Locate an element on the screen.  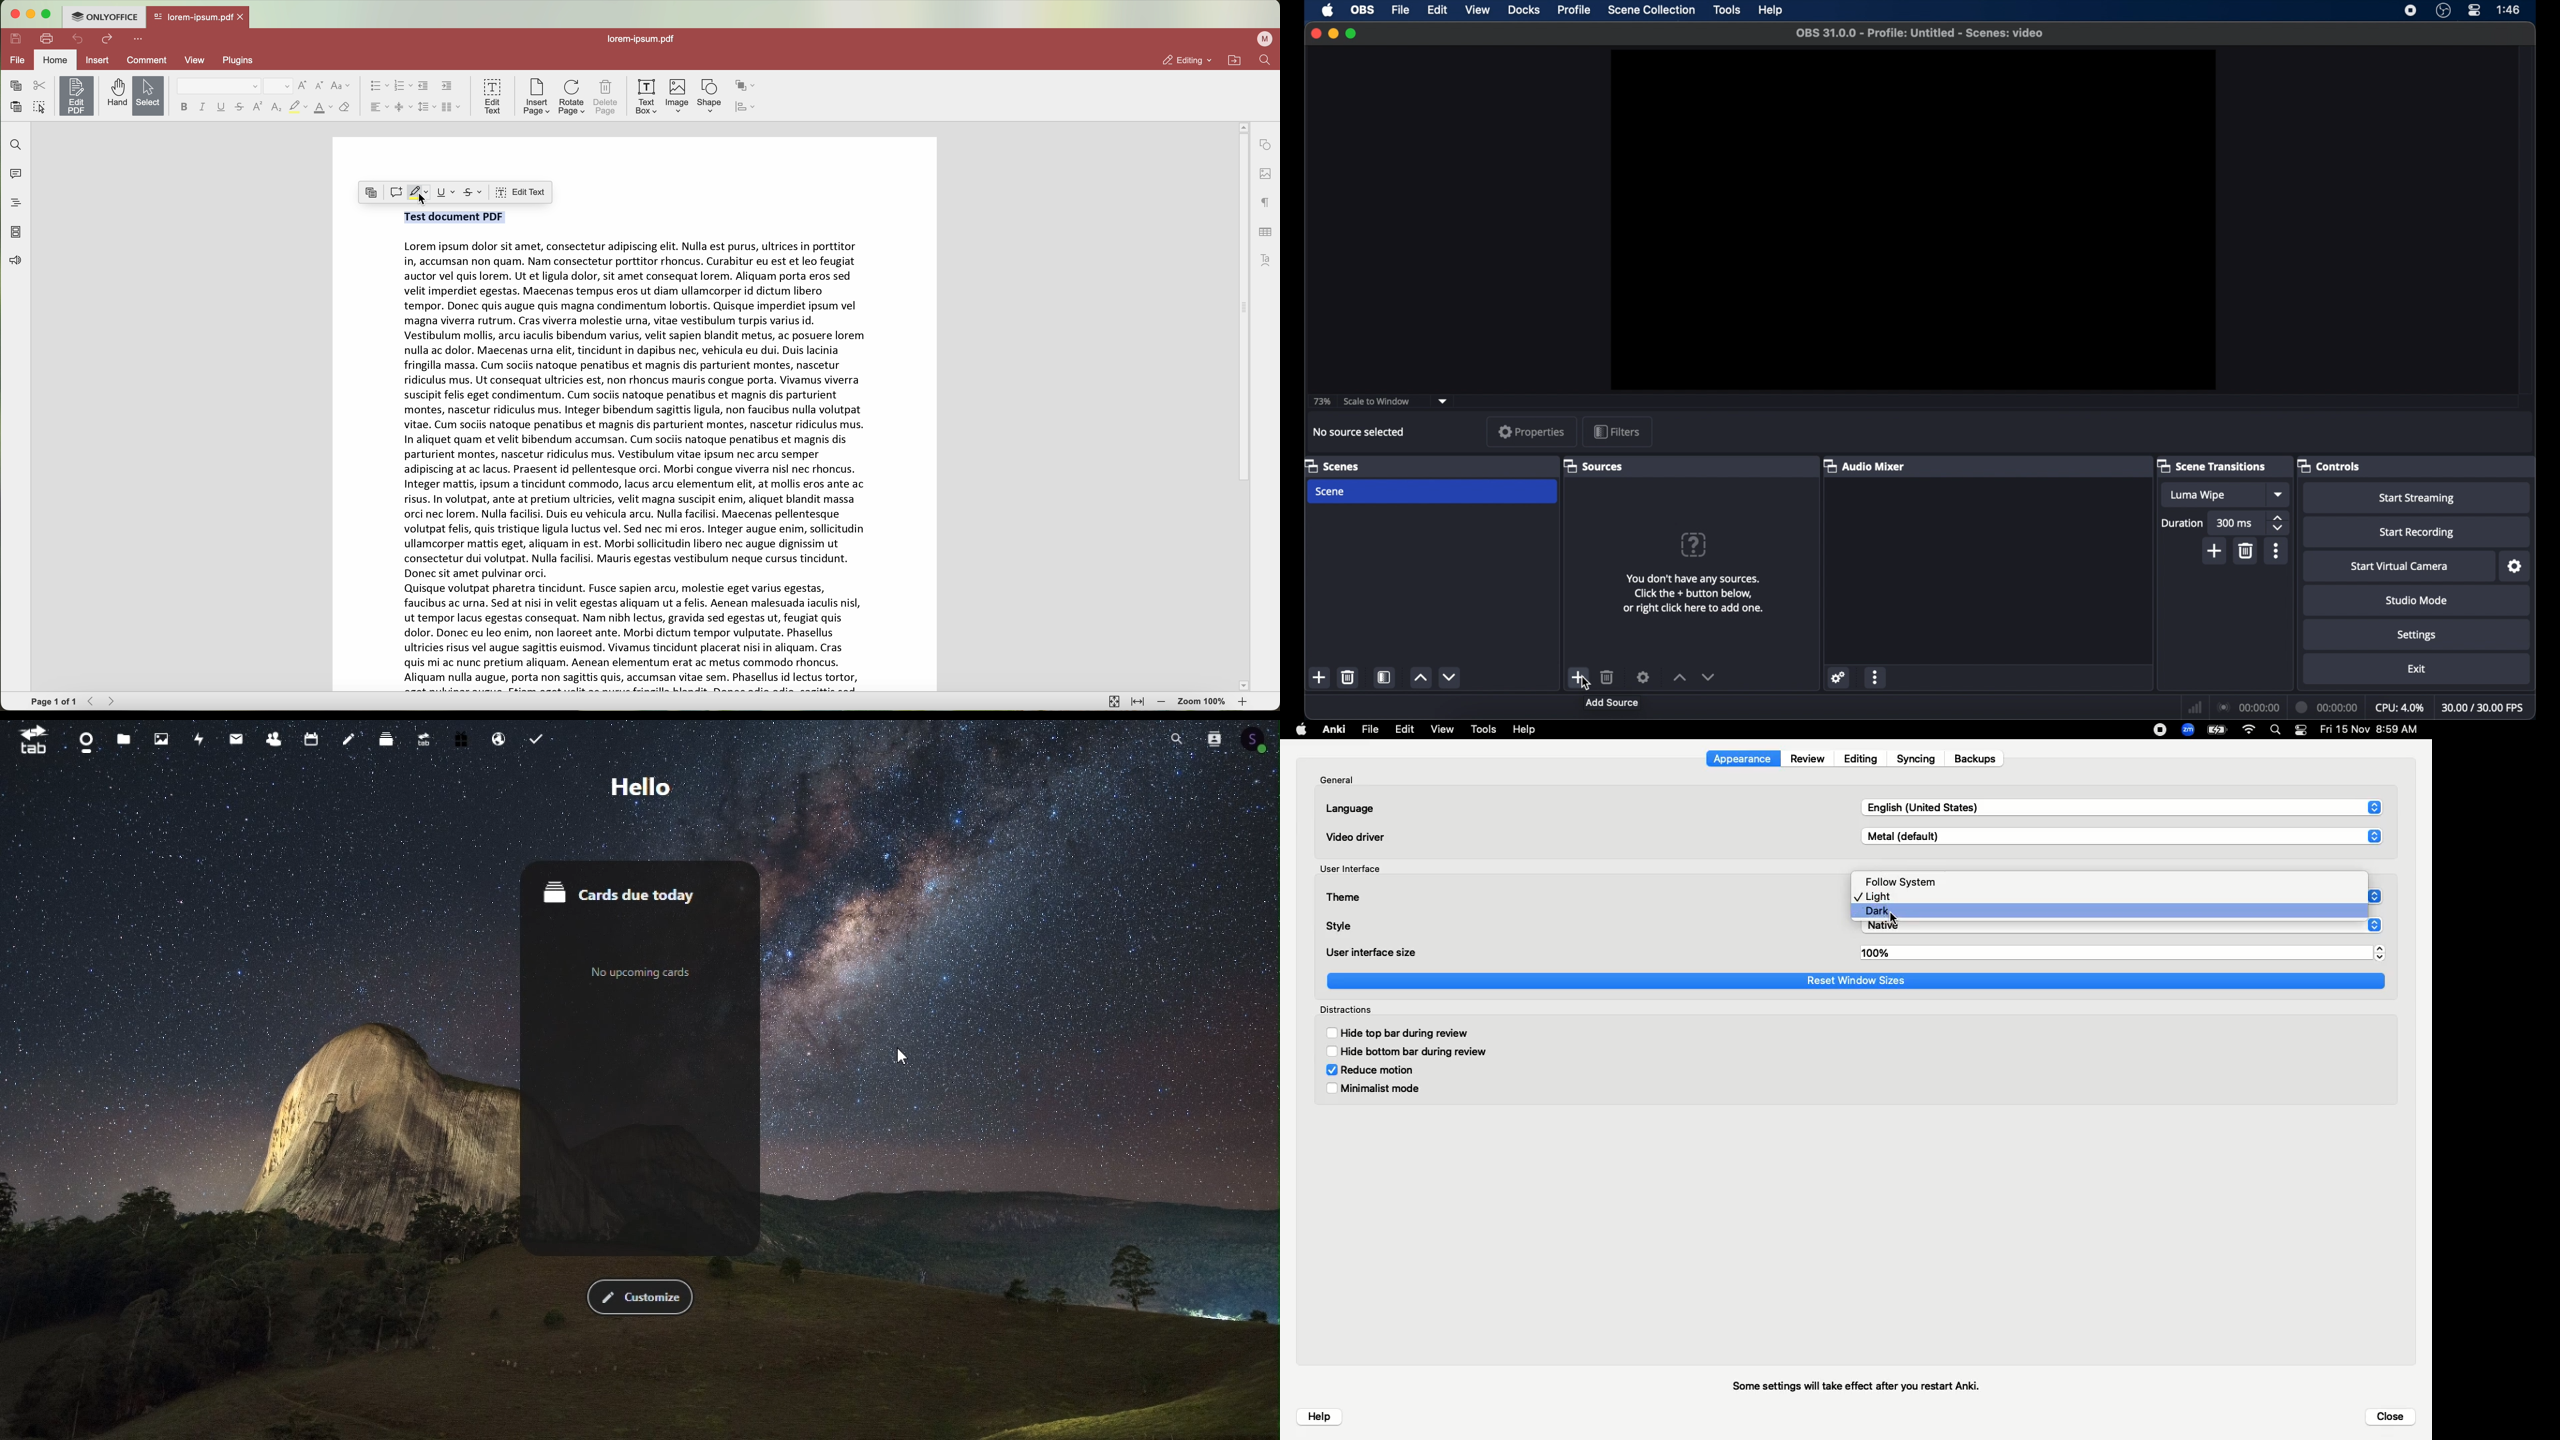
horizontal align is located at coordinates (378, 107).